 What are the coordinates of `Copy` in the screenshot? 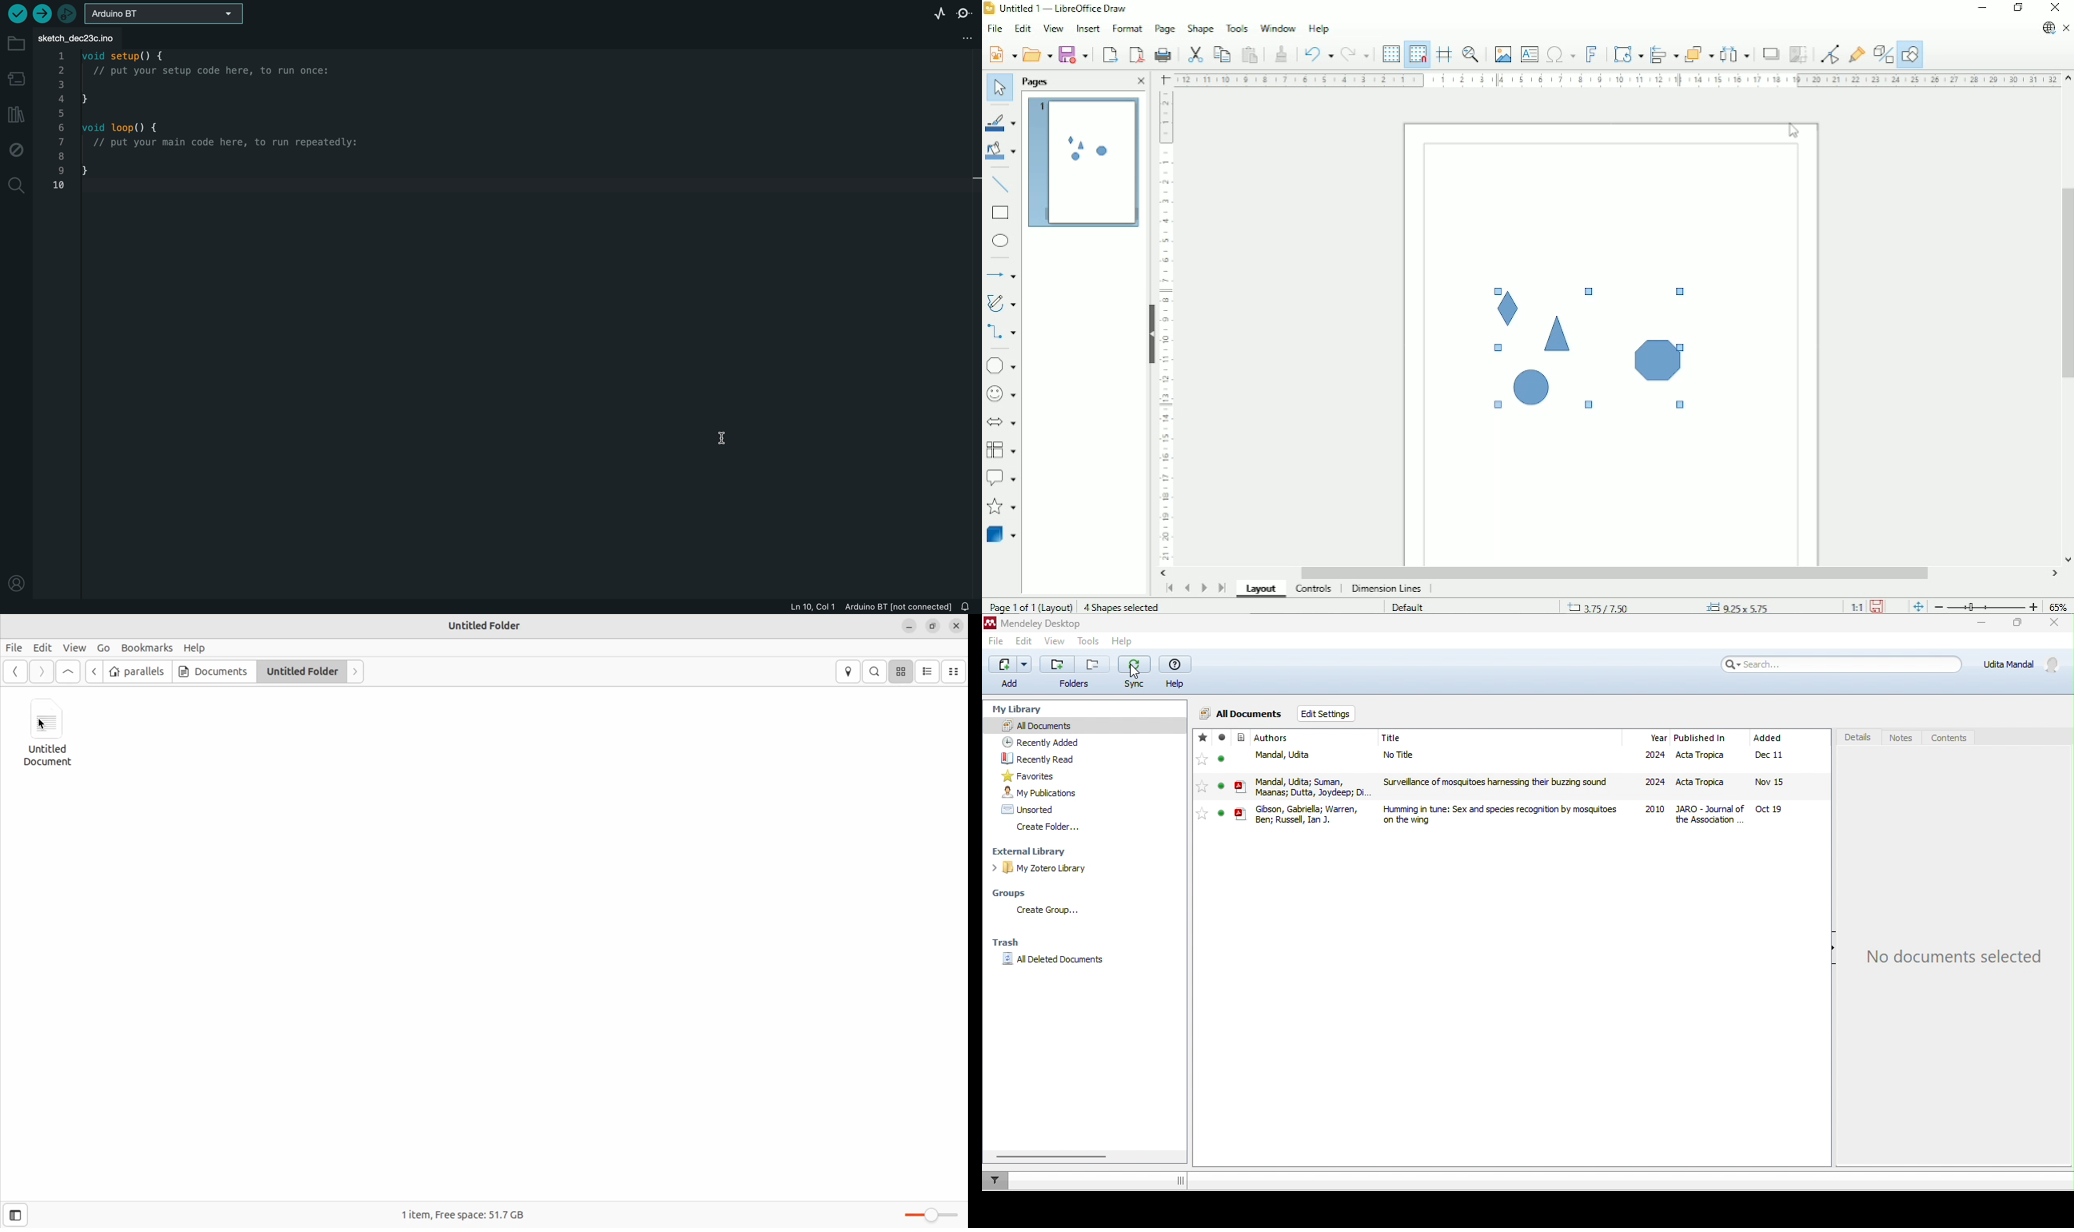 It's located at (1221, 53).